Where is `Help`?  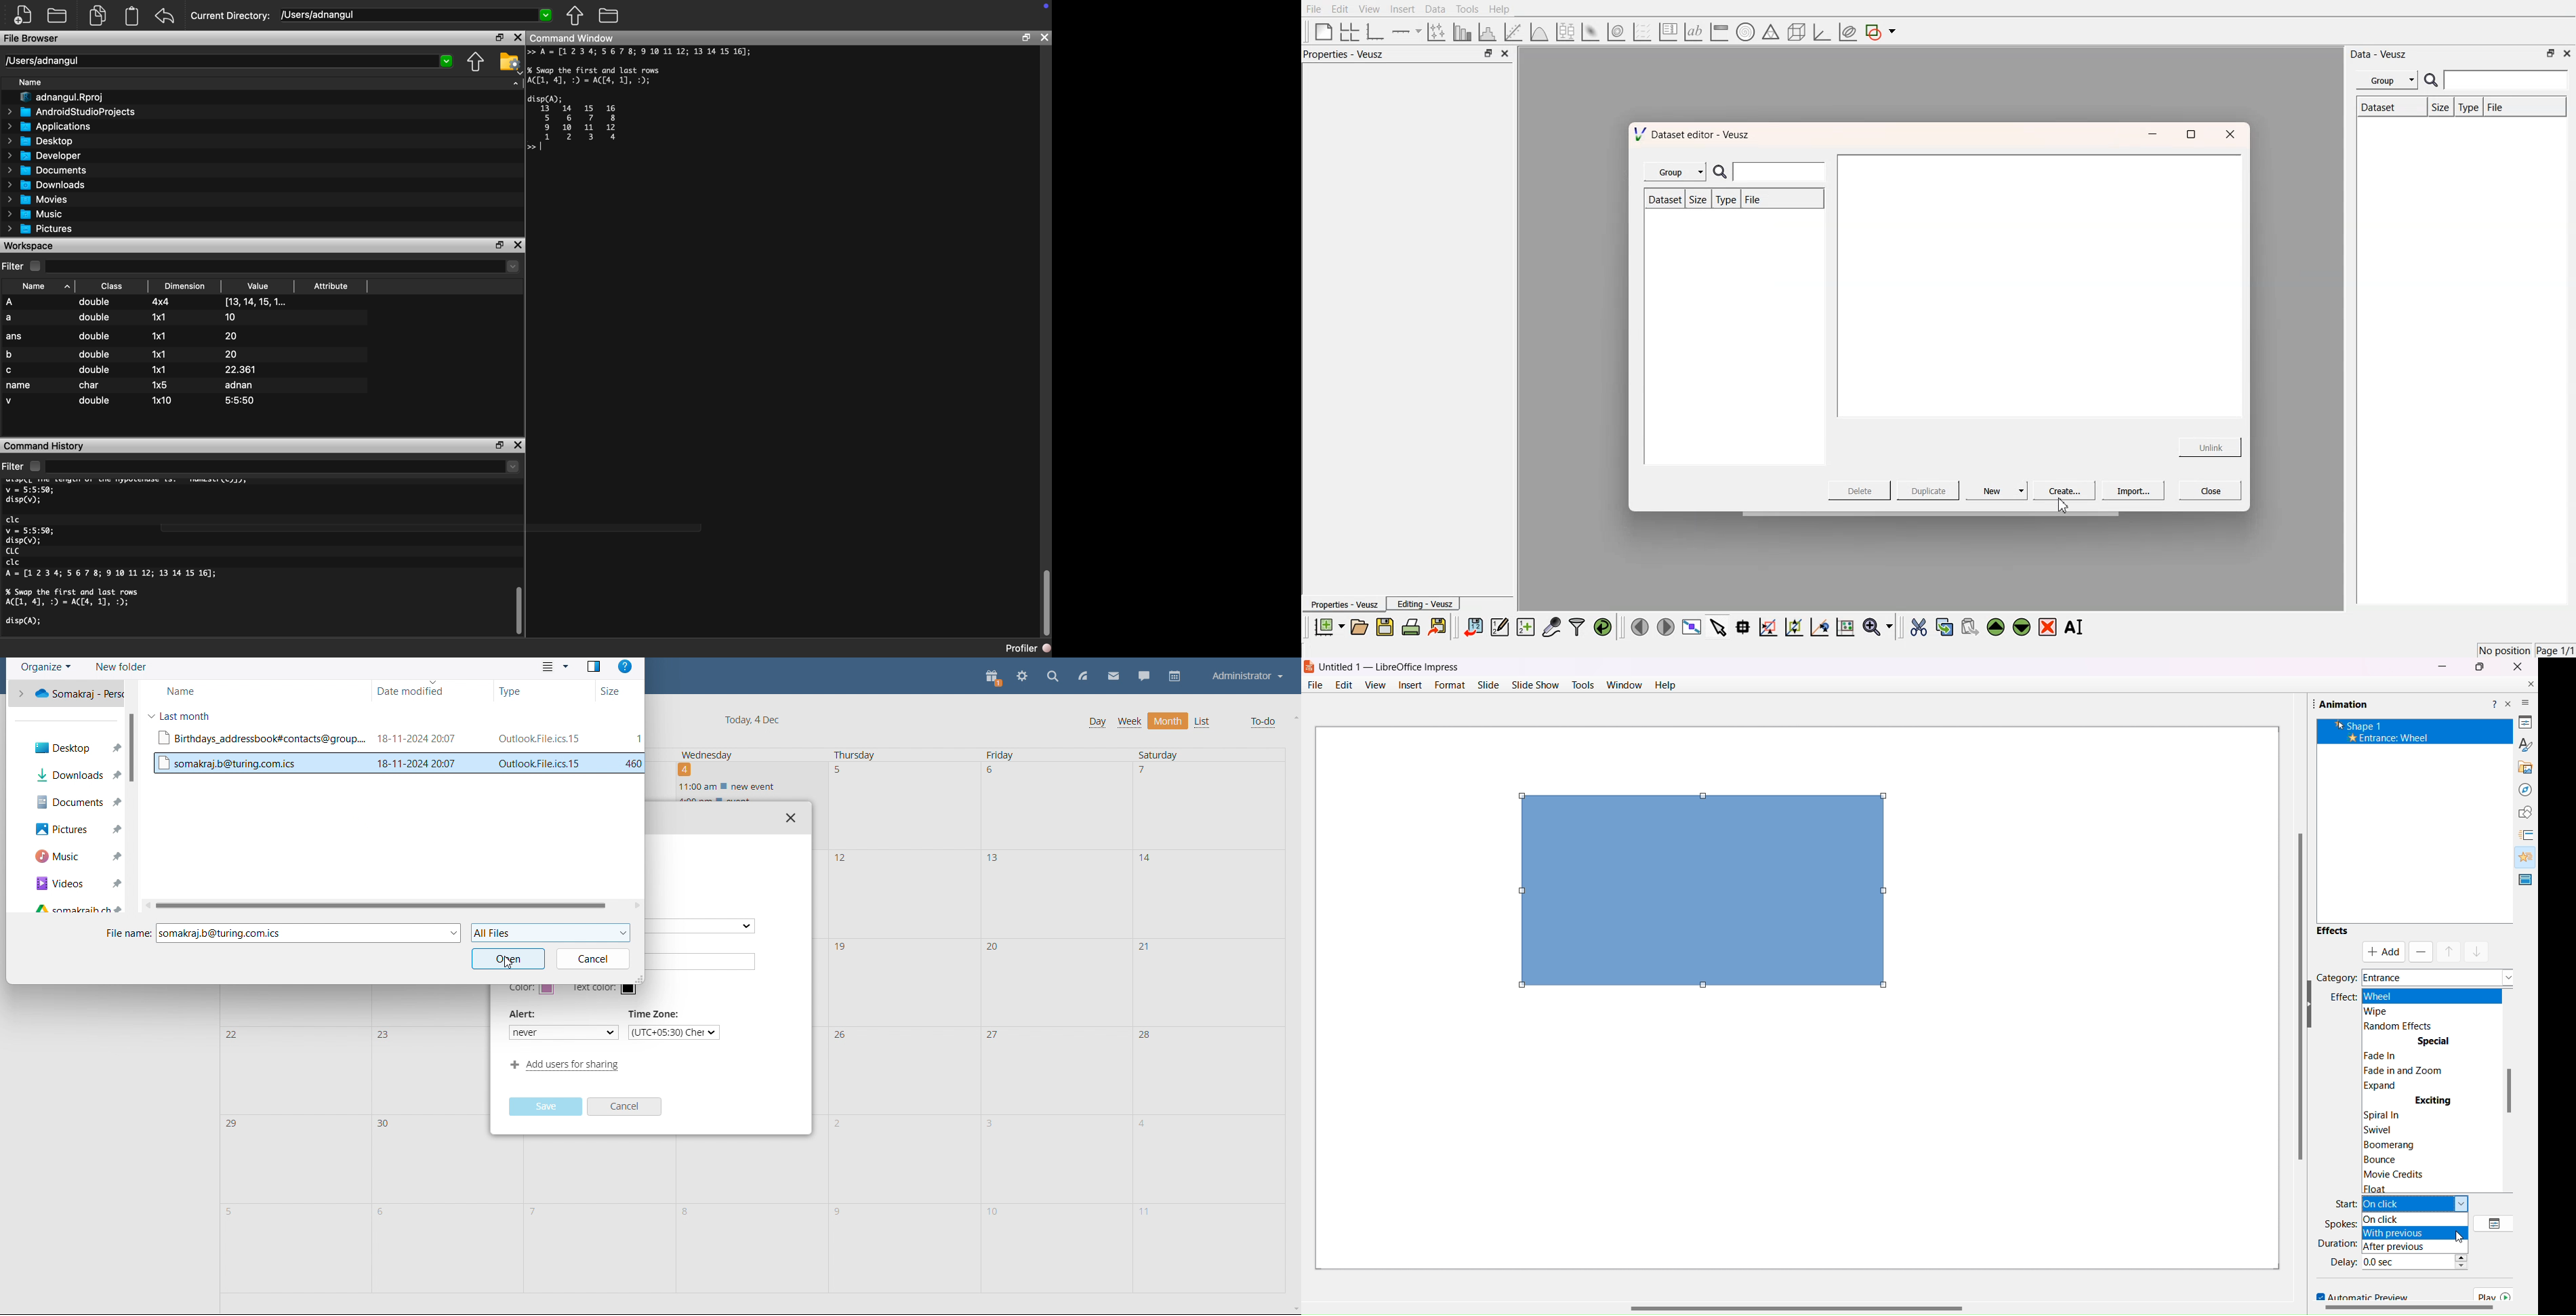 Help is located at coordinates (2493, 701).